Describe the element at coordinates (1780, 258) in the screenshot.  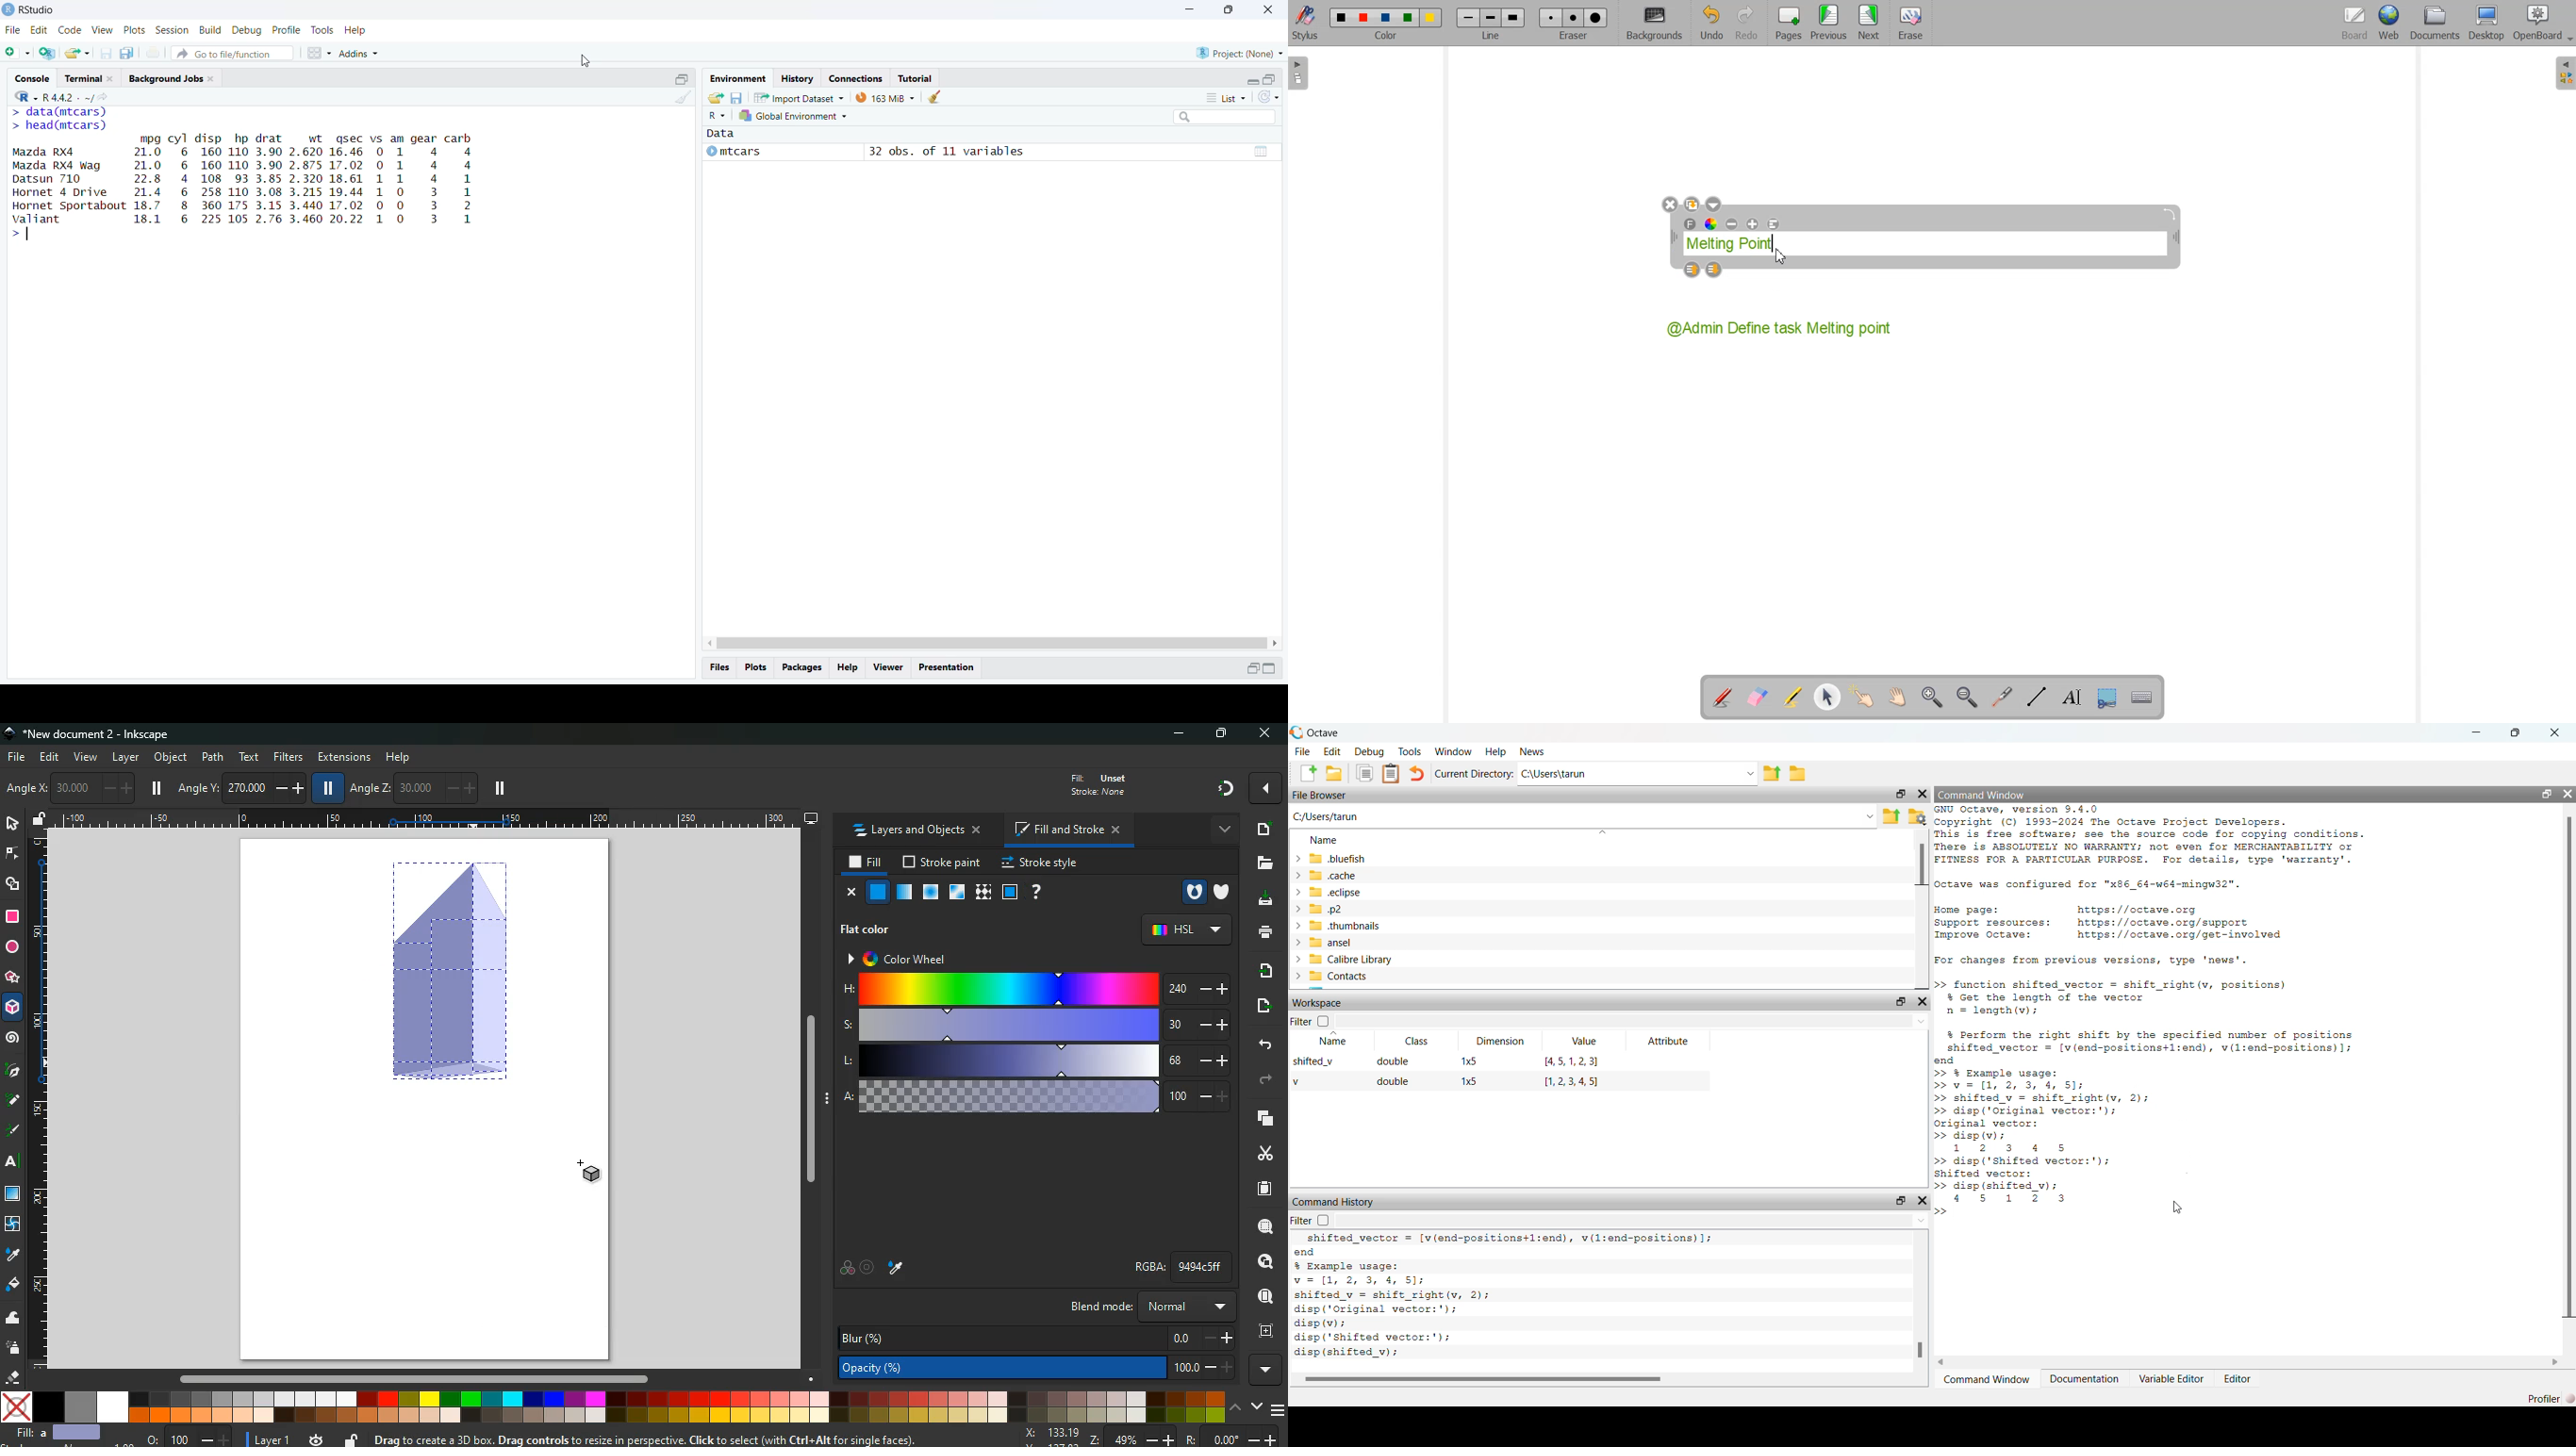
I see `Cursor` at that location.